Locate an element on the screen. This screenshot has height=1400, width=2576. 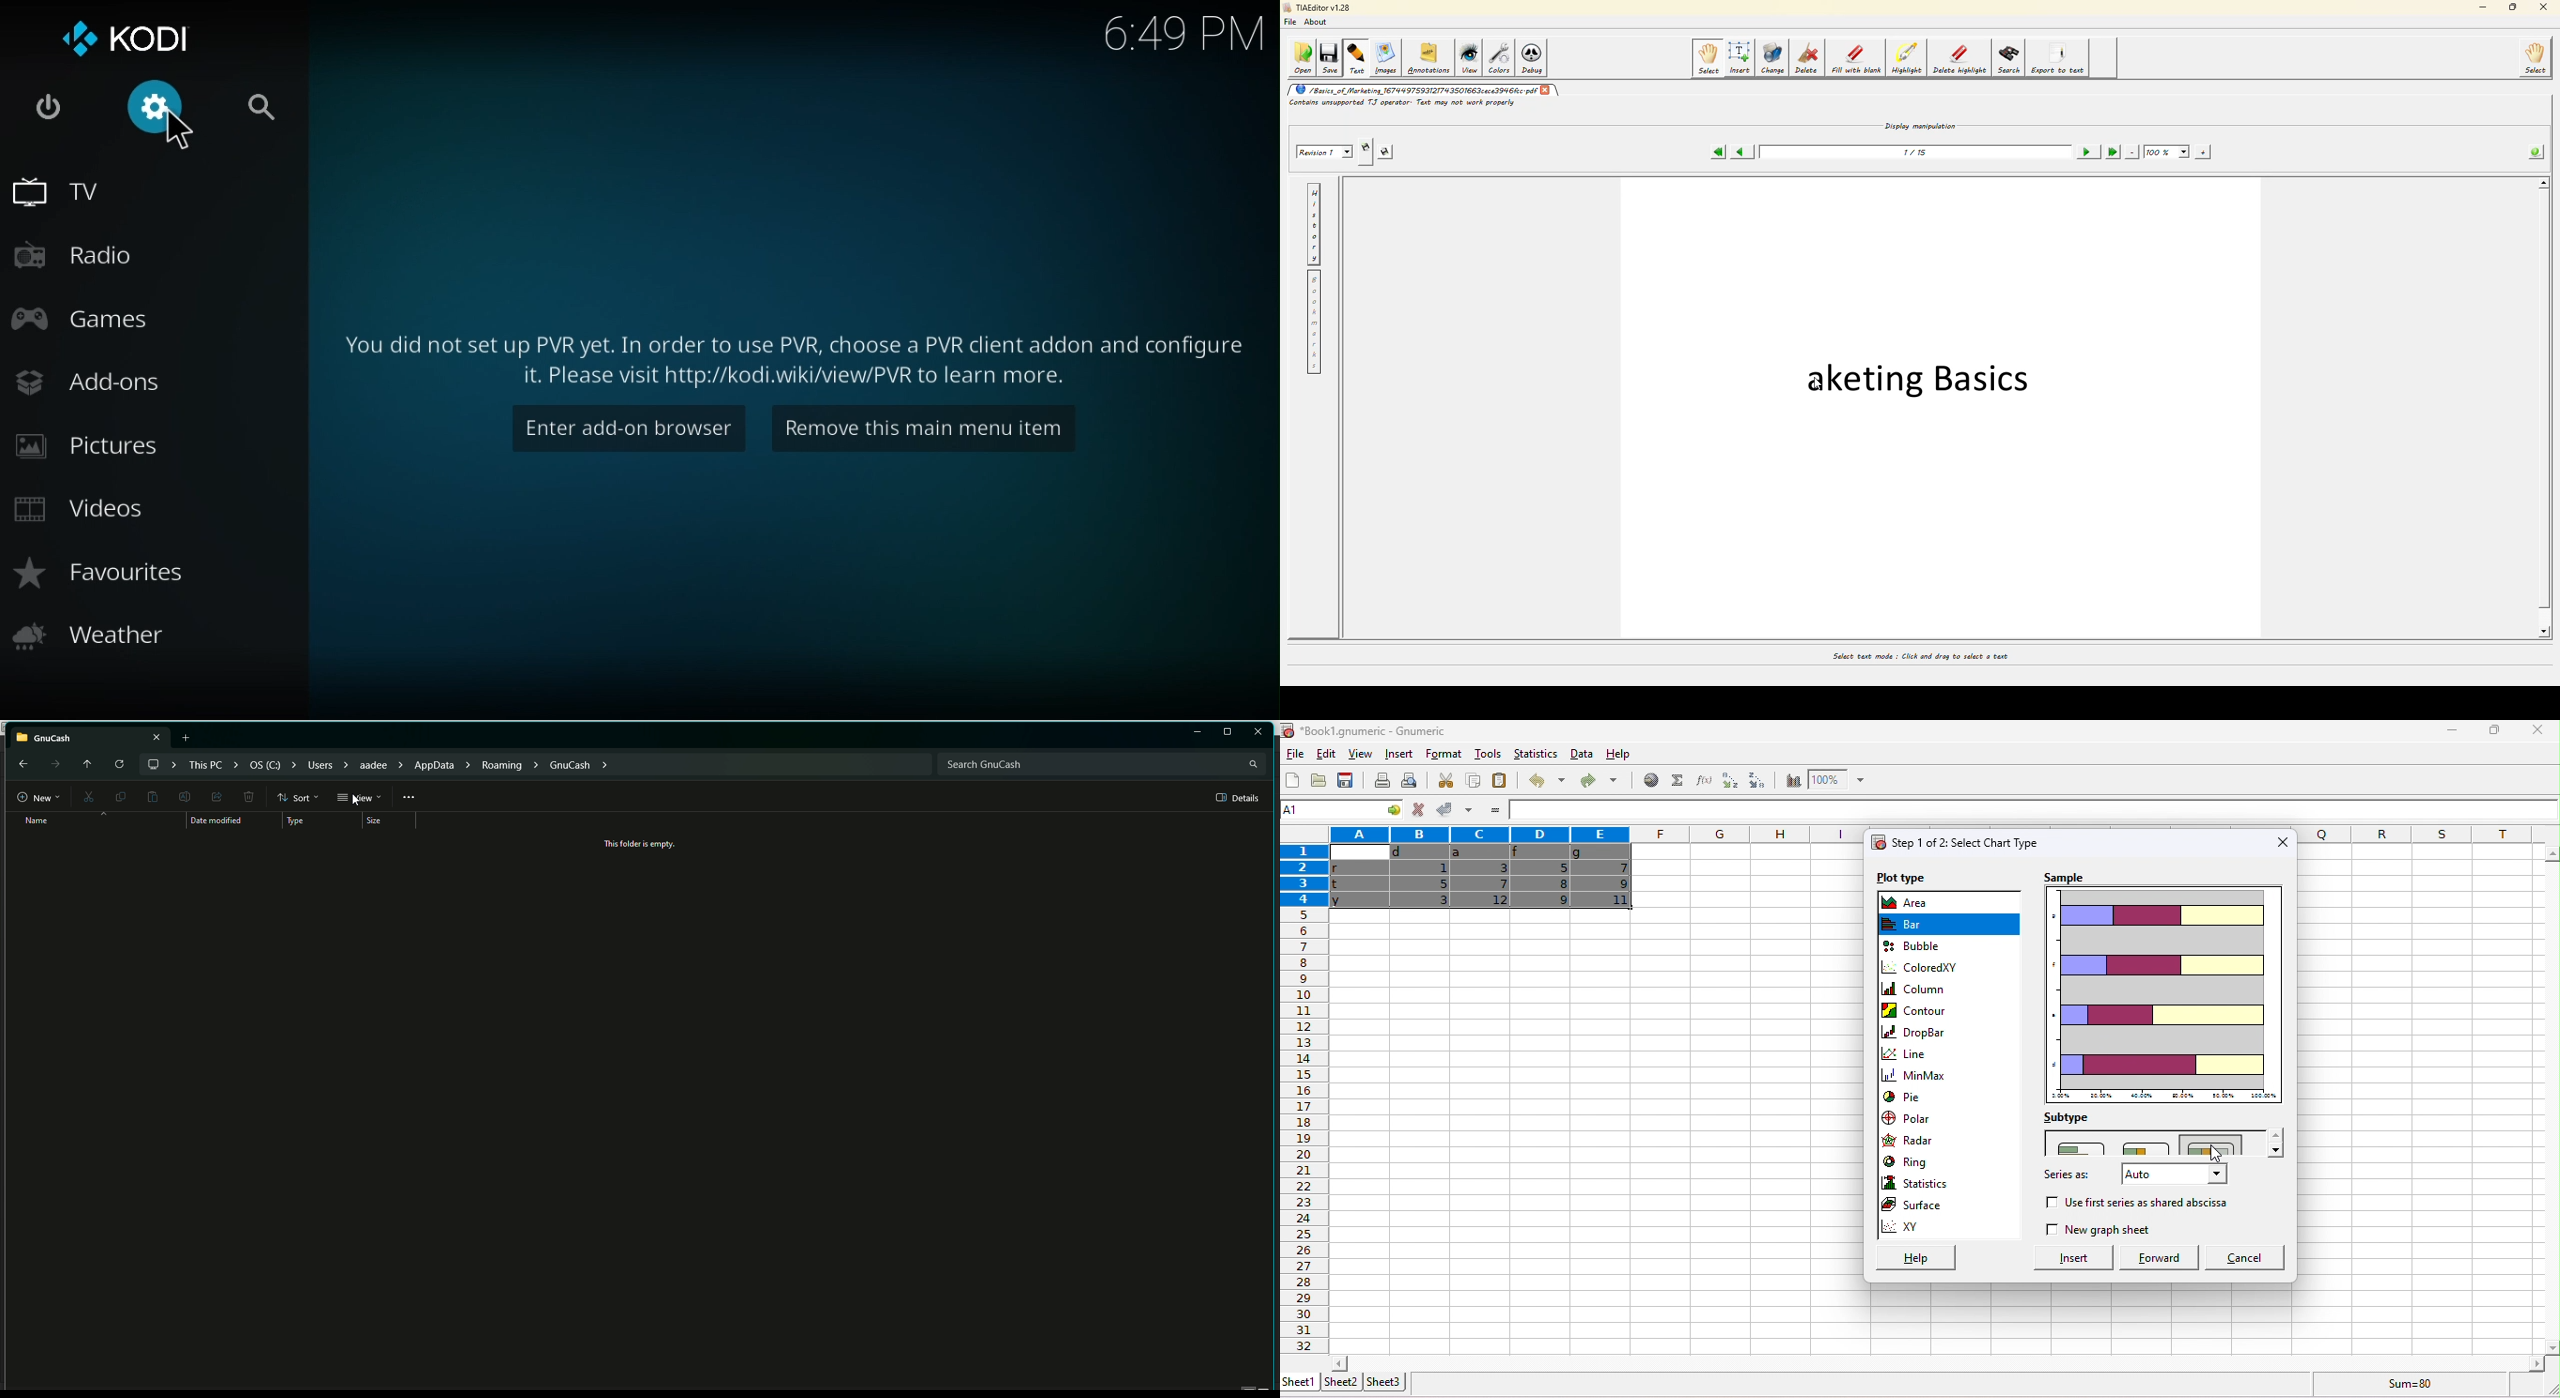
Enter add-on browser is located at coordinates (623, 429).